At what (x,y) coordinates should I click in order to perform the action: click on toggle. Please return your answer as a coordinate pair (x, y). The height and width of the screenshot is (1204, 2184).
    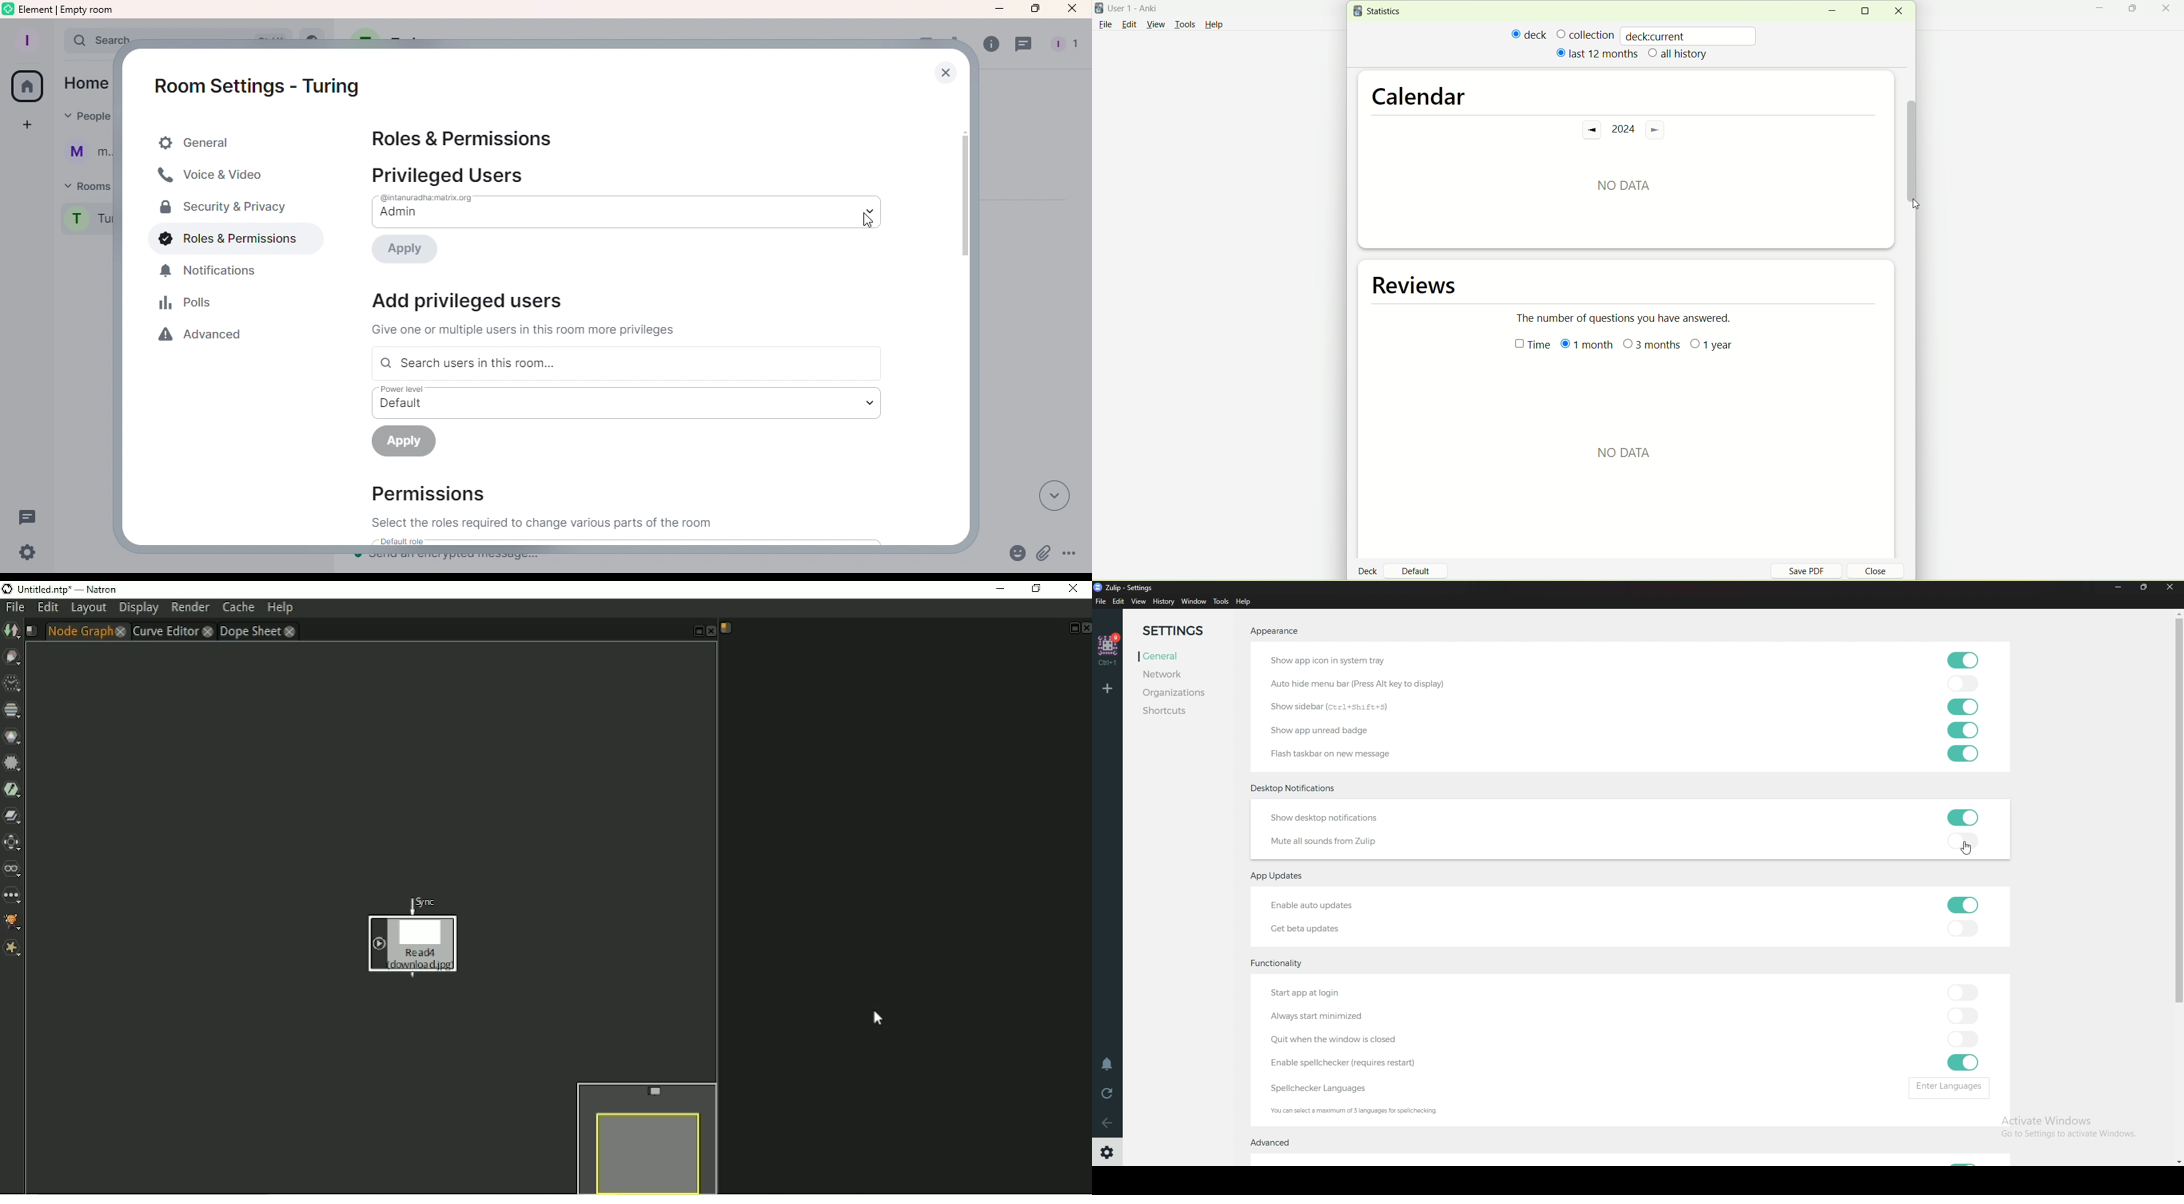
    Looking at the image, I should click on (1962, 708).